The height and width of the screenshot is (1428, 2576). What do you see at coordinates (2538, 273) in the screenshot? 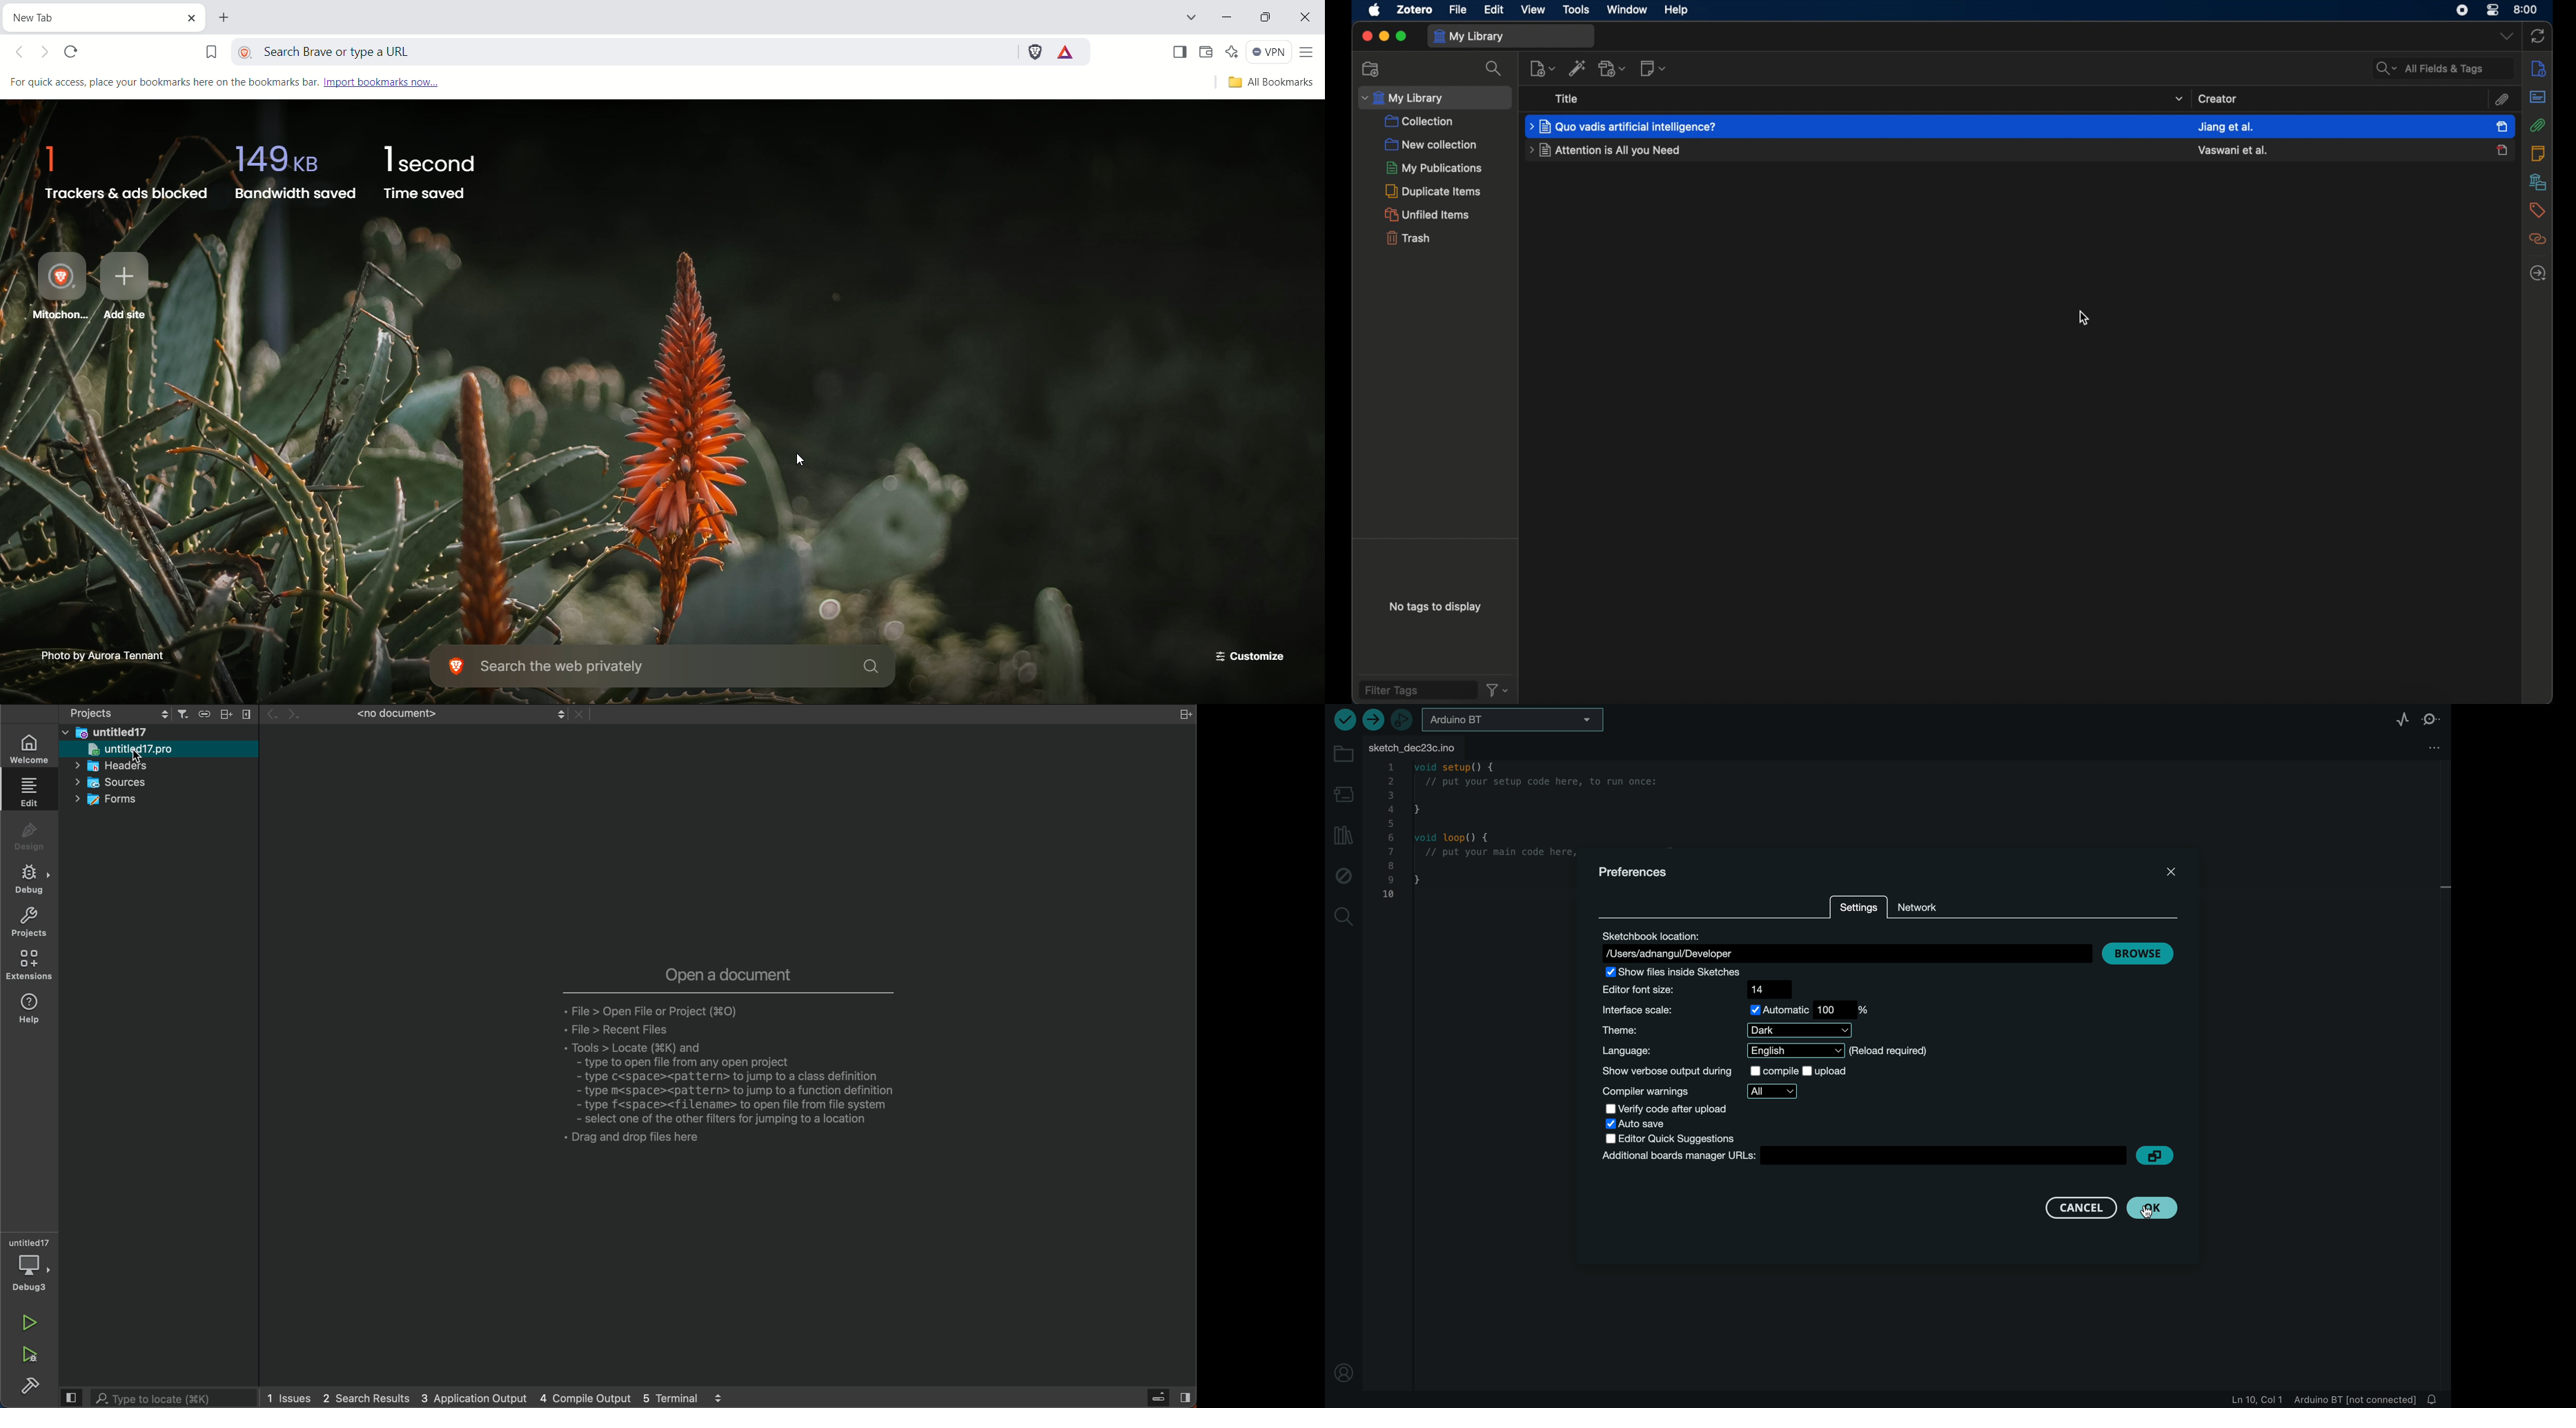
I see `locate` at bounding box center [2538, 273].